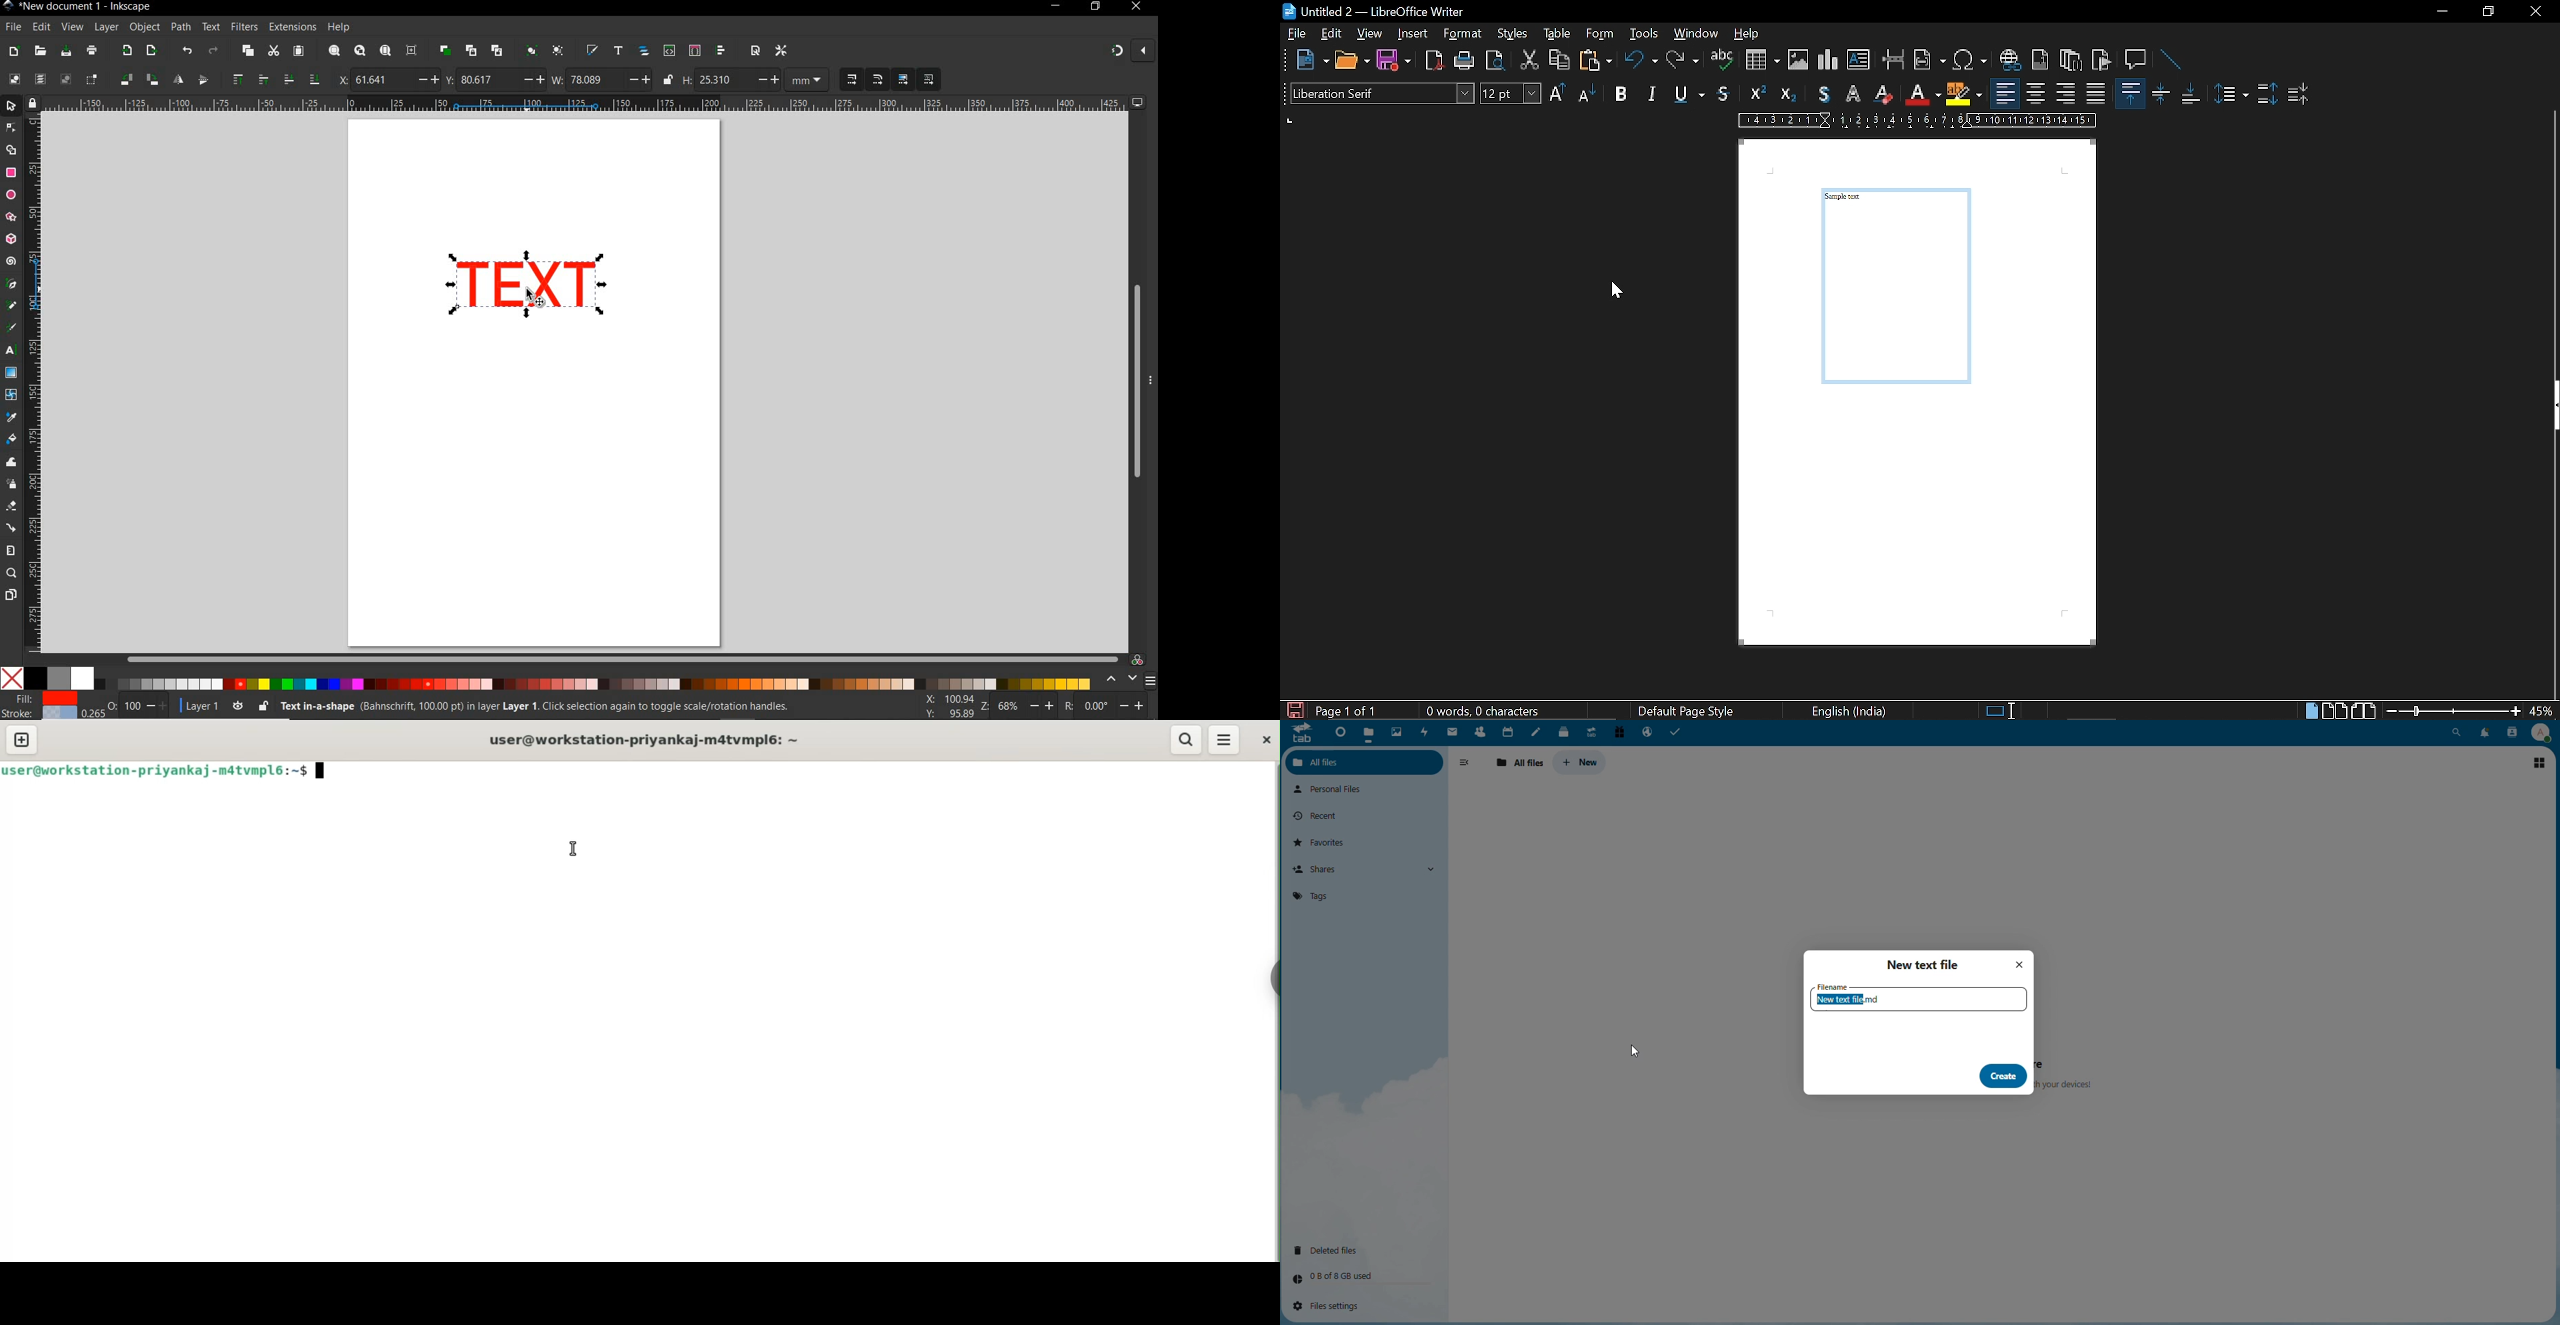 Image resolution: width=2576 pixels, height=1344 pixels. I want to click on Close Navigation, so click(1467, 763).